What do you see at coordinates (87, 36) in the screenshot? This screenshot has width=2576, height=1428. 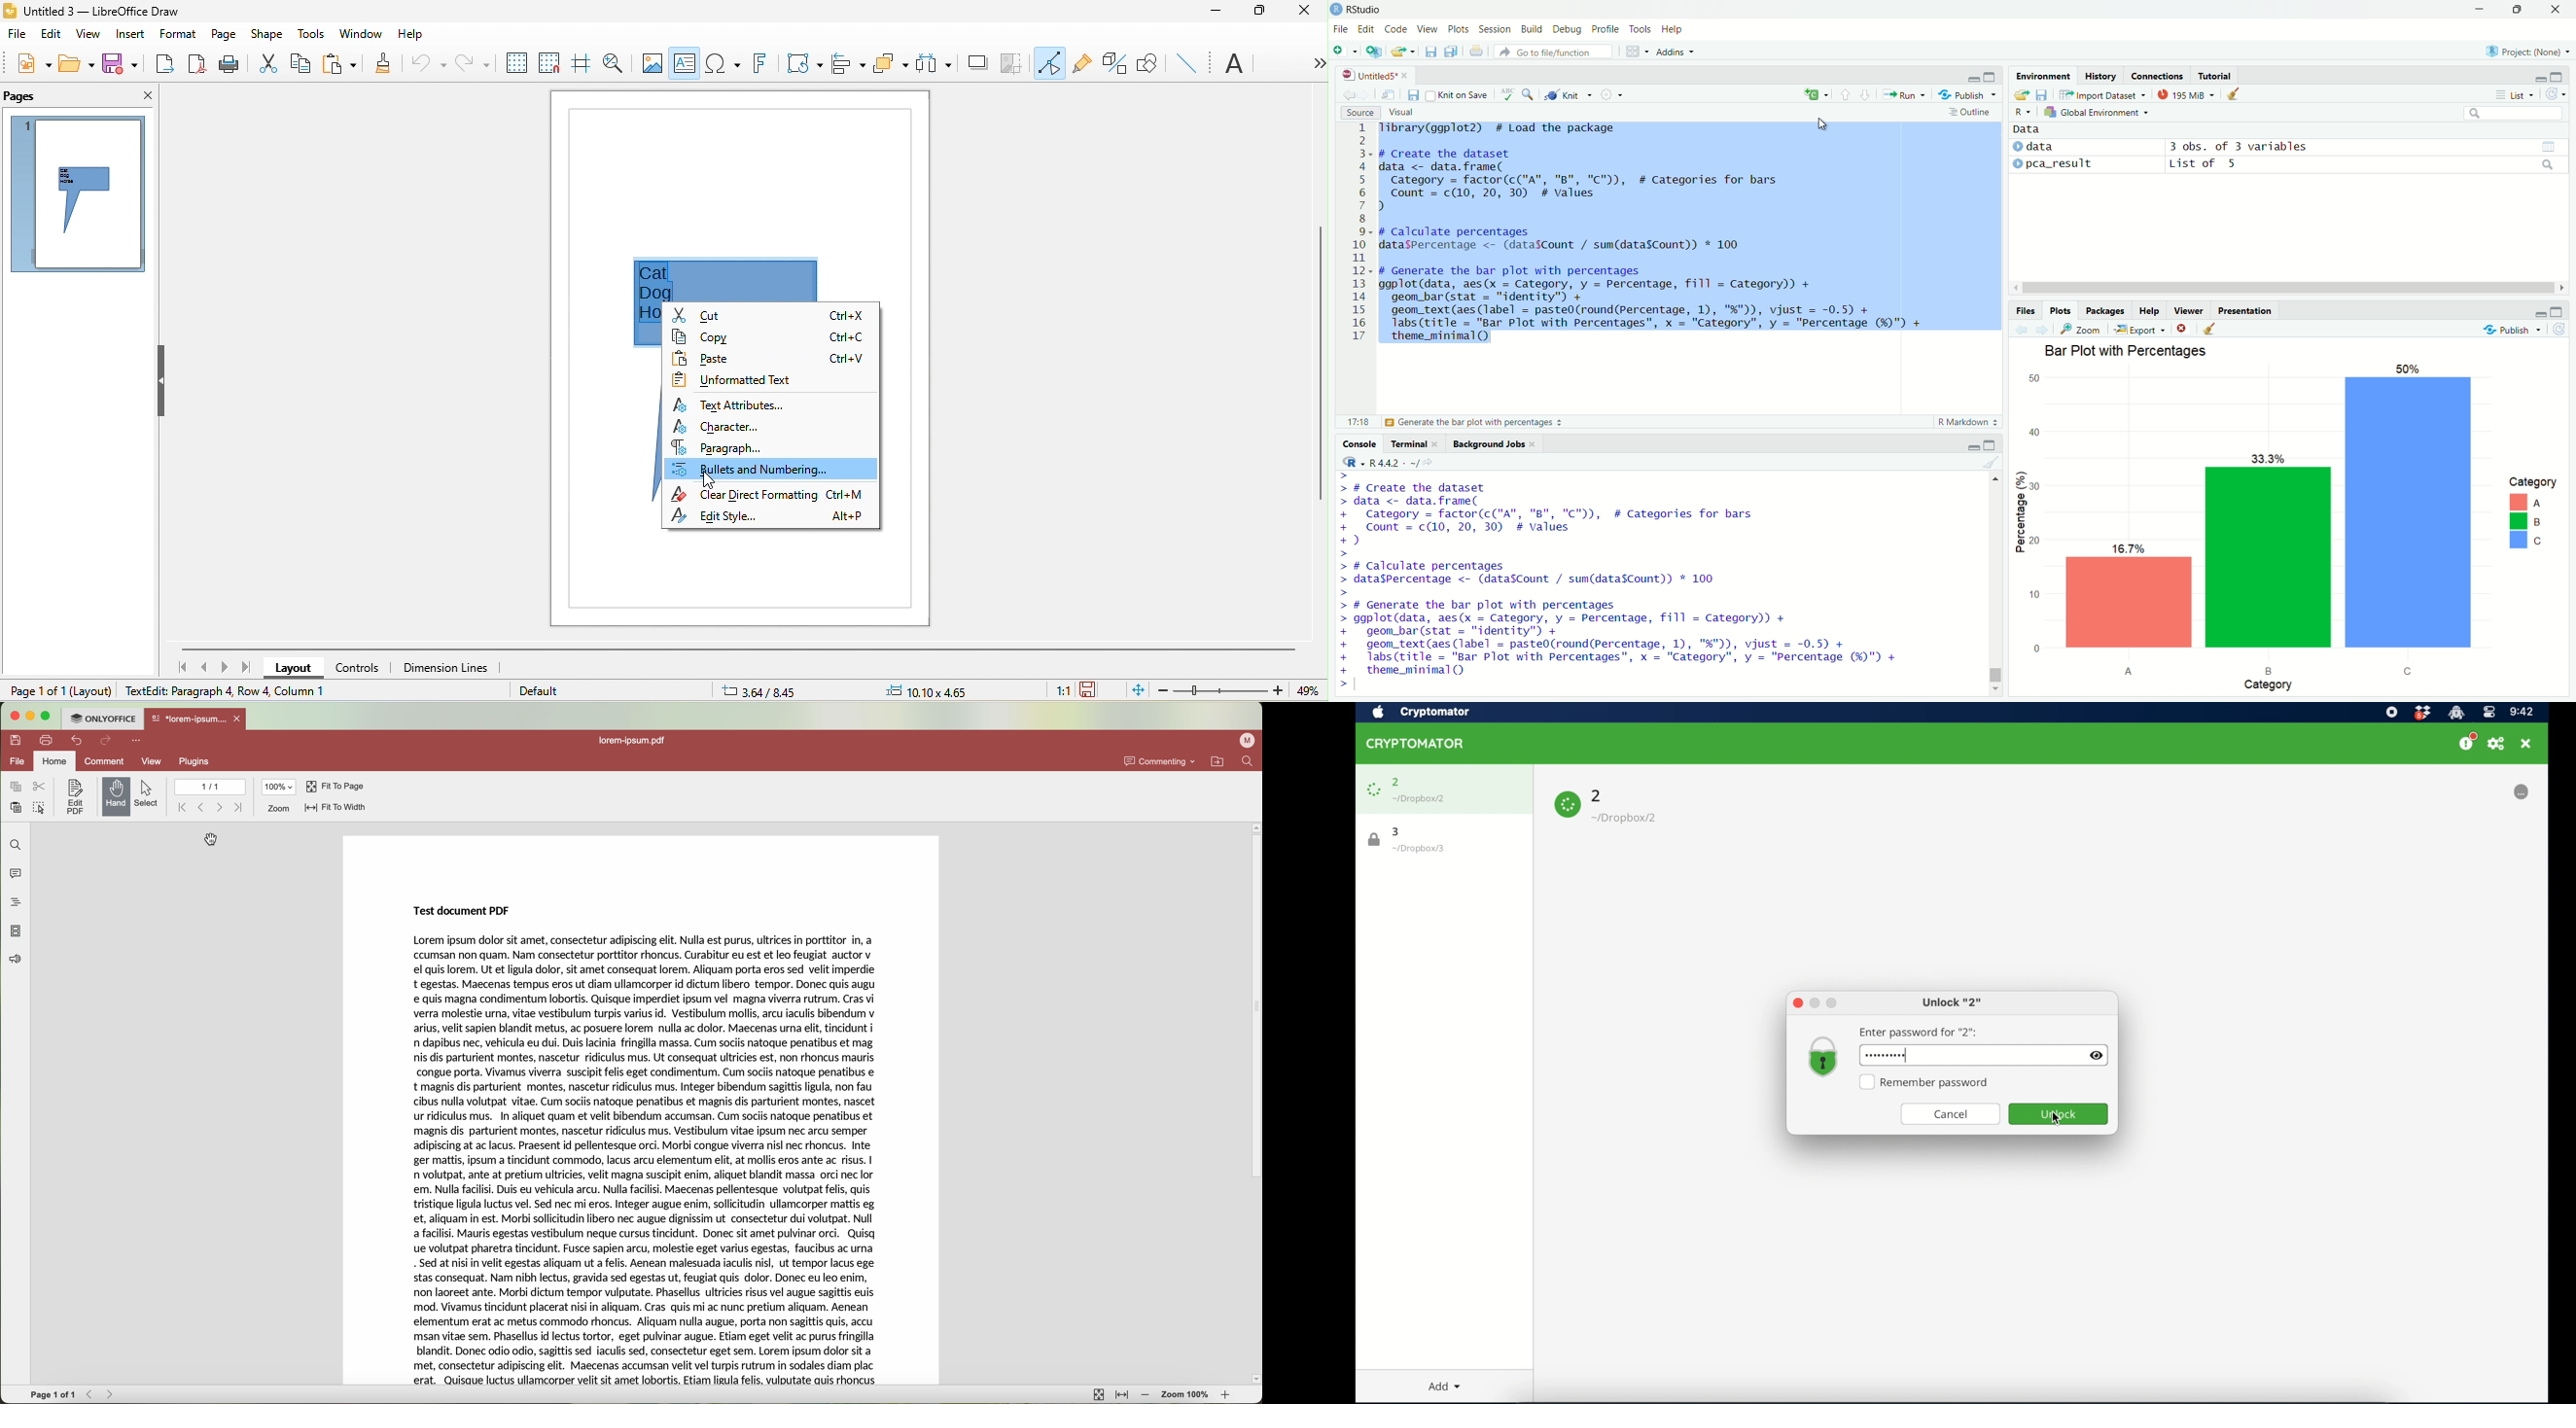 I see `view` at bounding box center [87, 36].